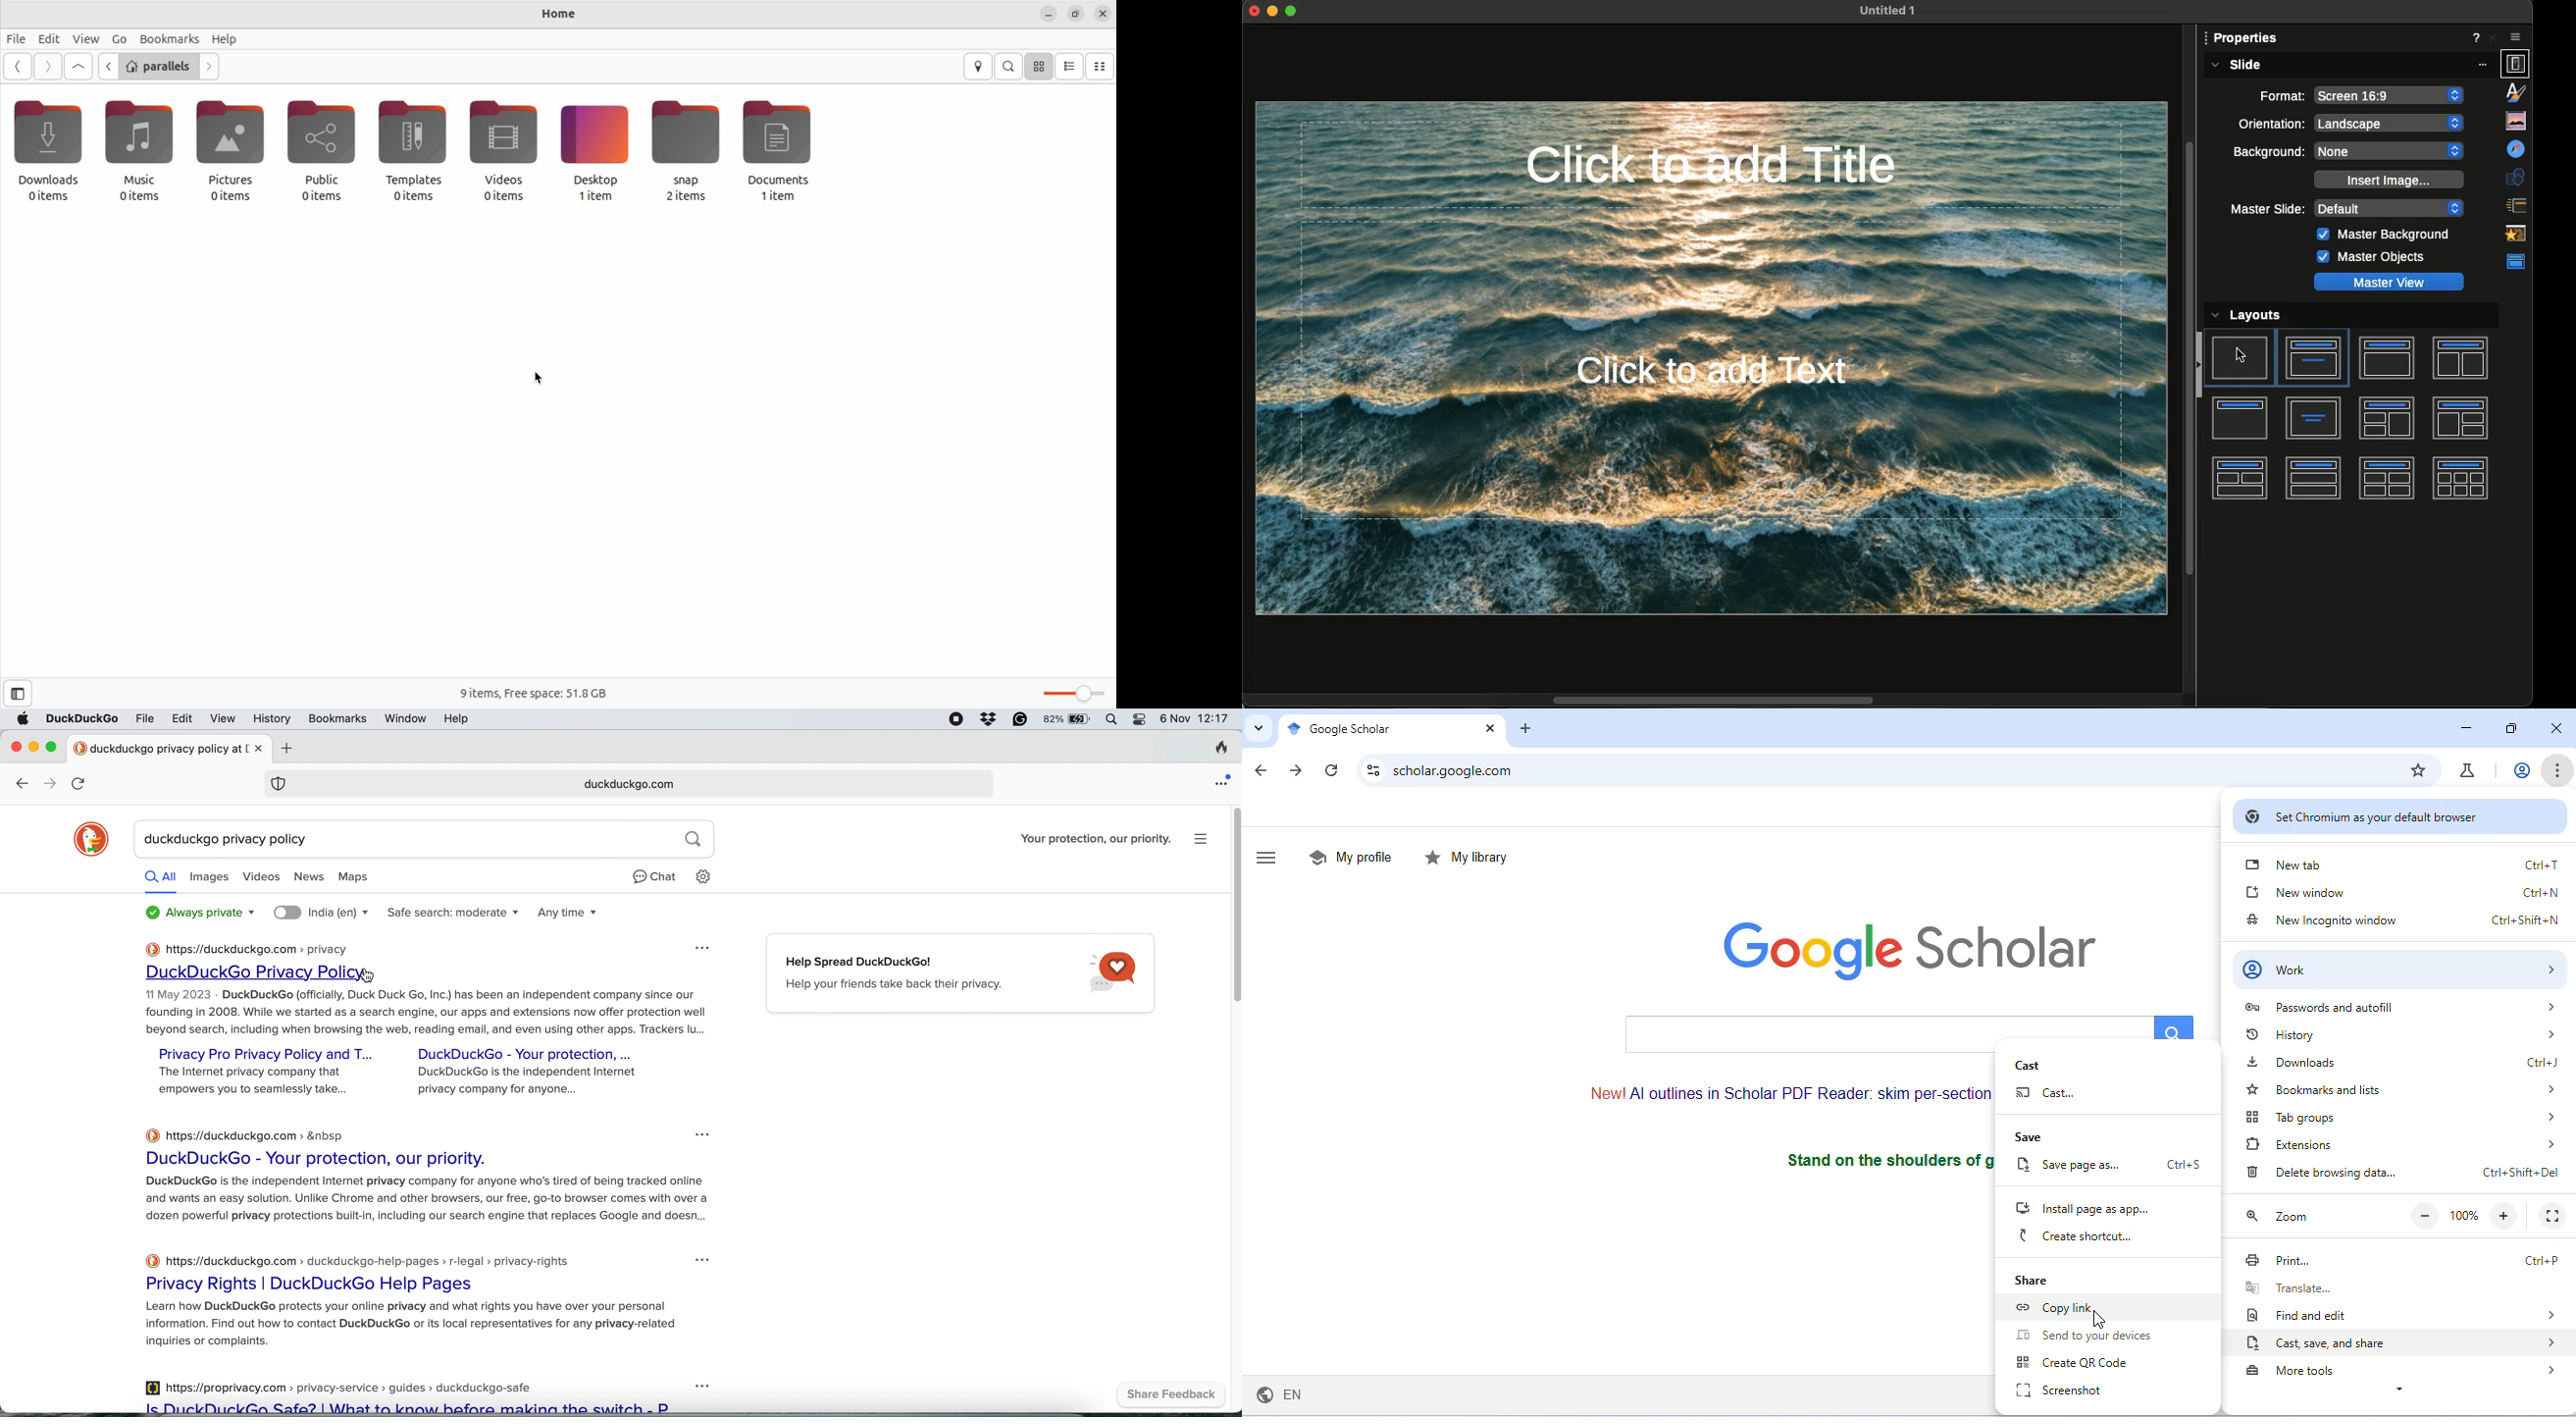 This screenshot has height=1428, width=2576. Describe the element at coordinates (2238, 478) in the screenshot. I see `Title and three boxes` at that location.